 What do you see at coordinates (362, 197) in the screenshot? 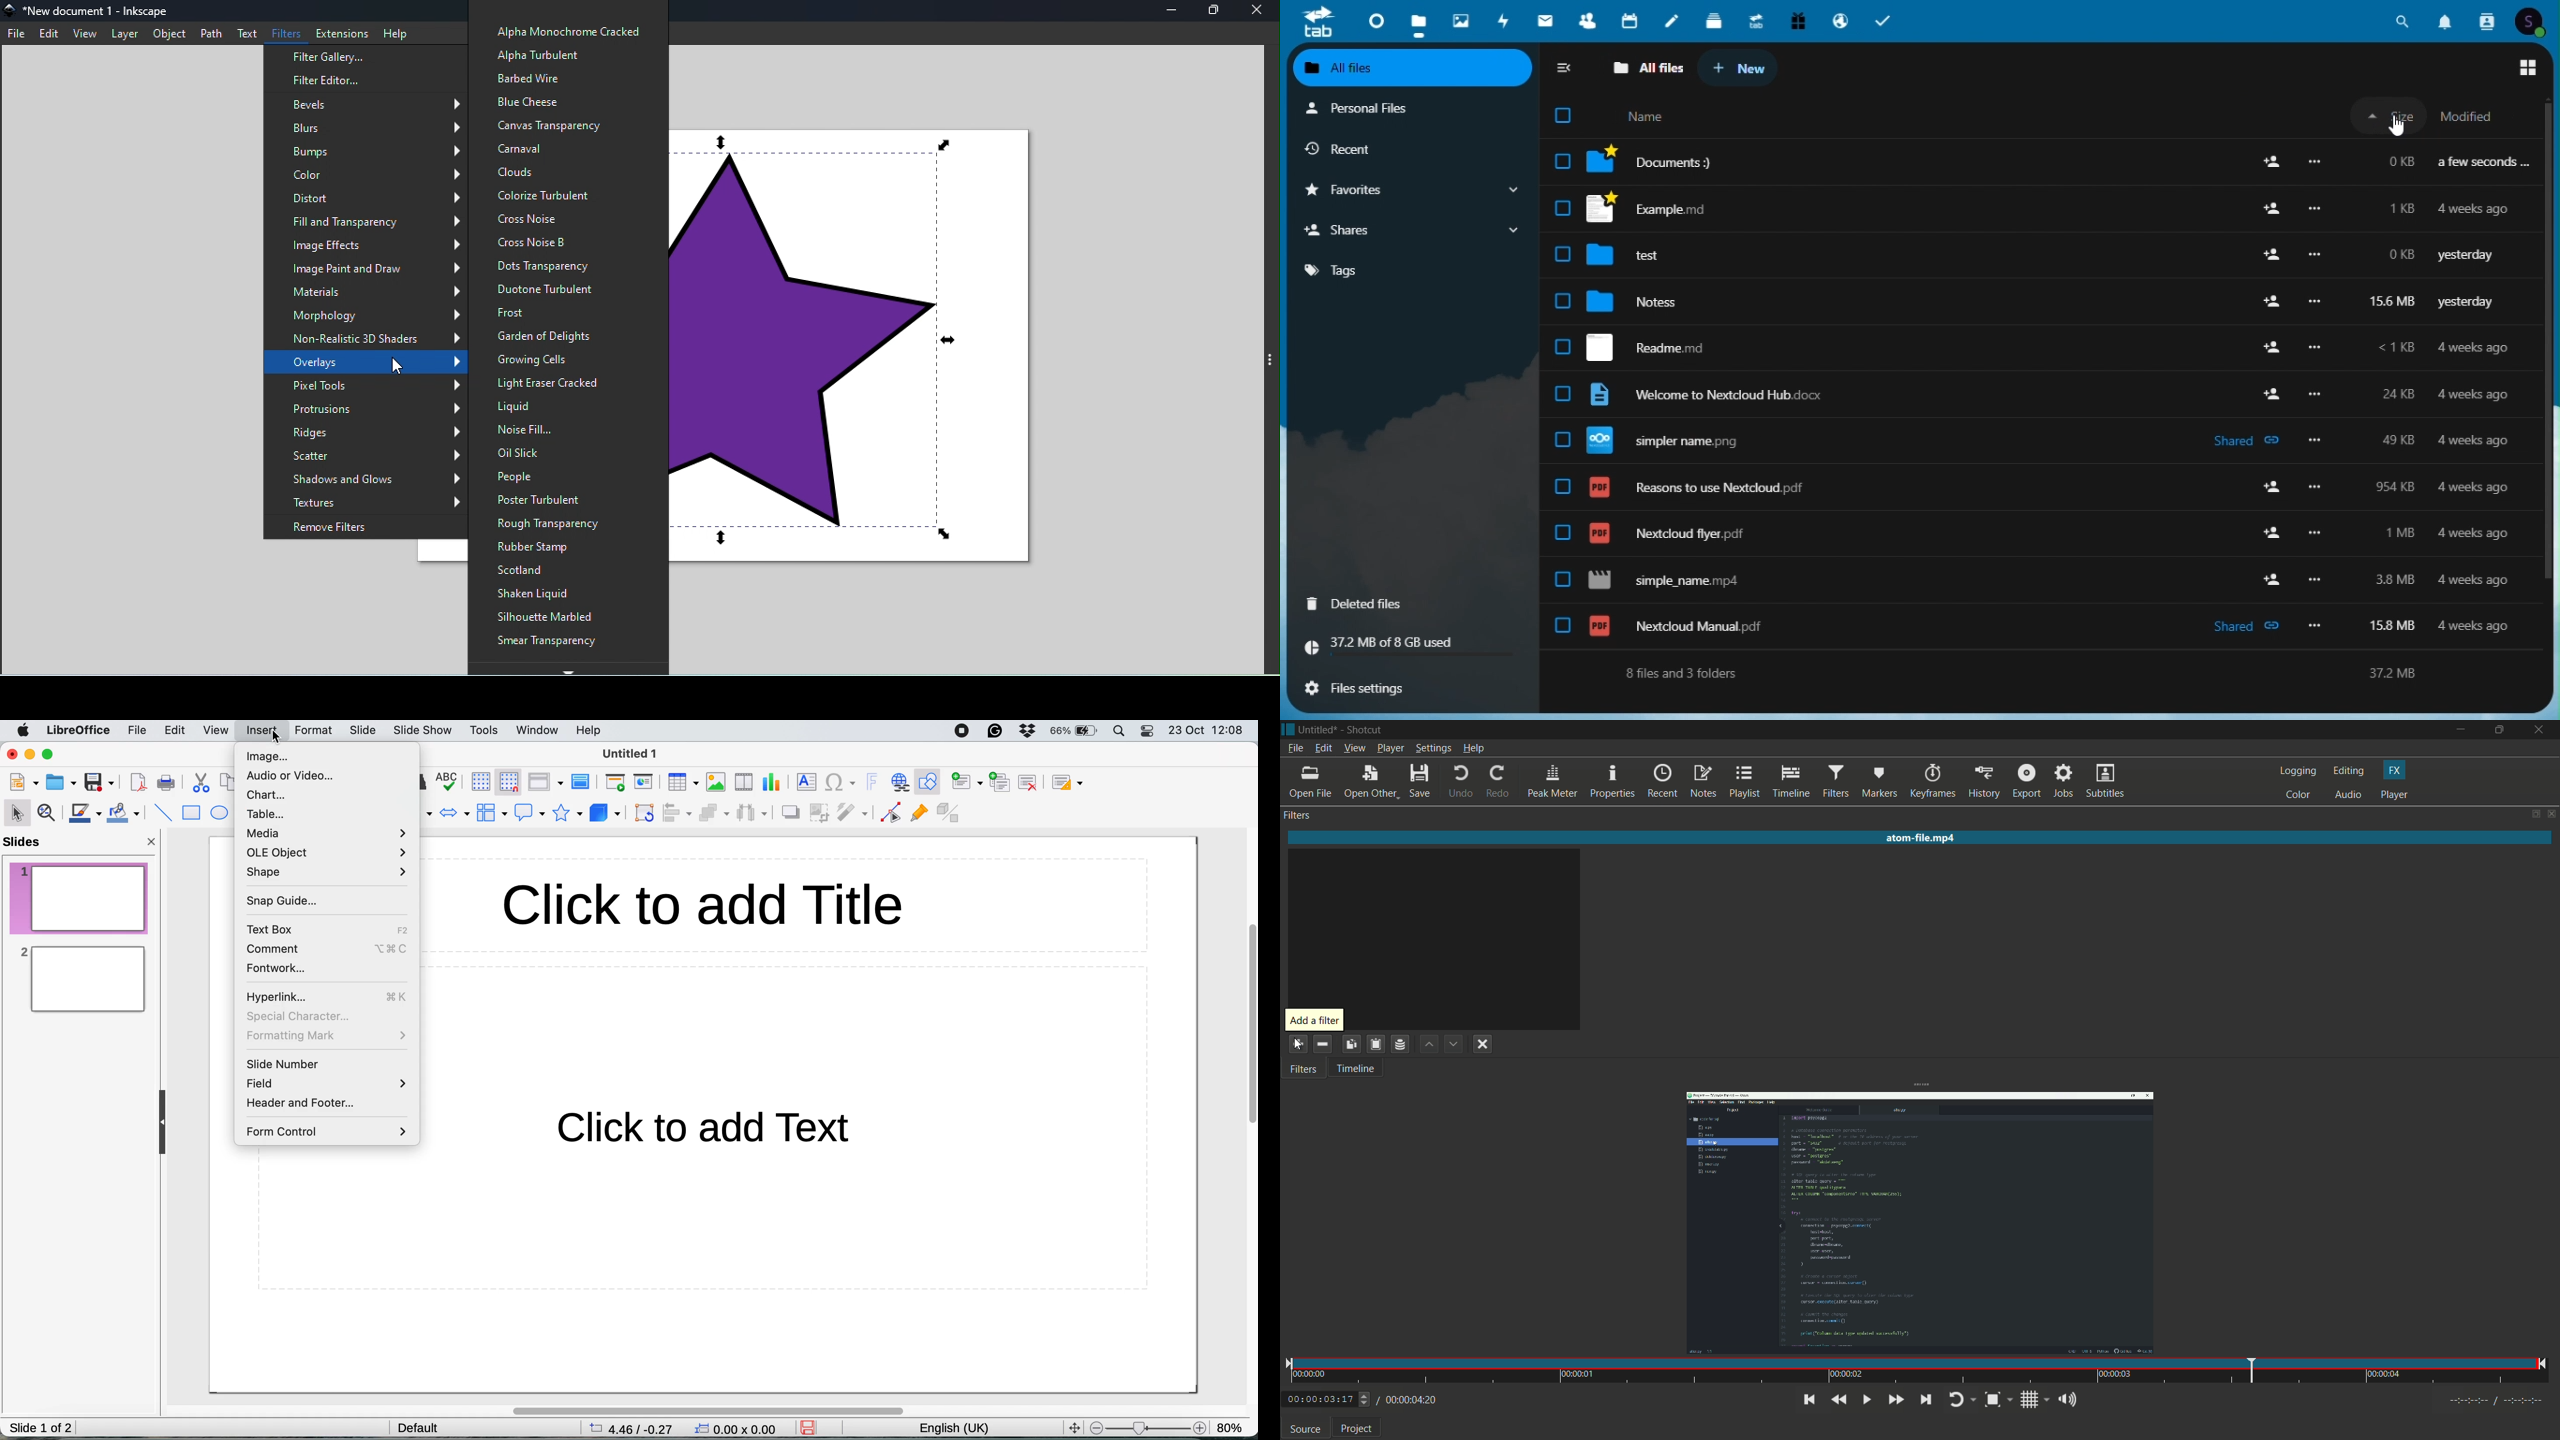
I see `Distort` at bounding box center [362, 197].